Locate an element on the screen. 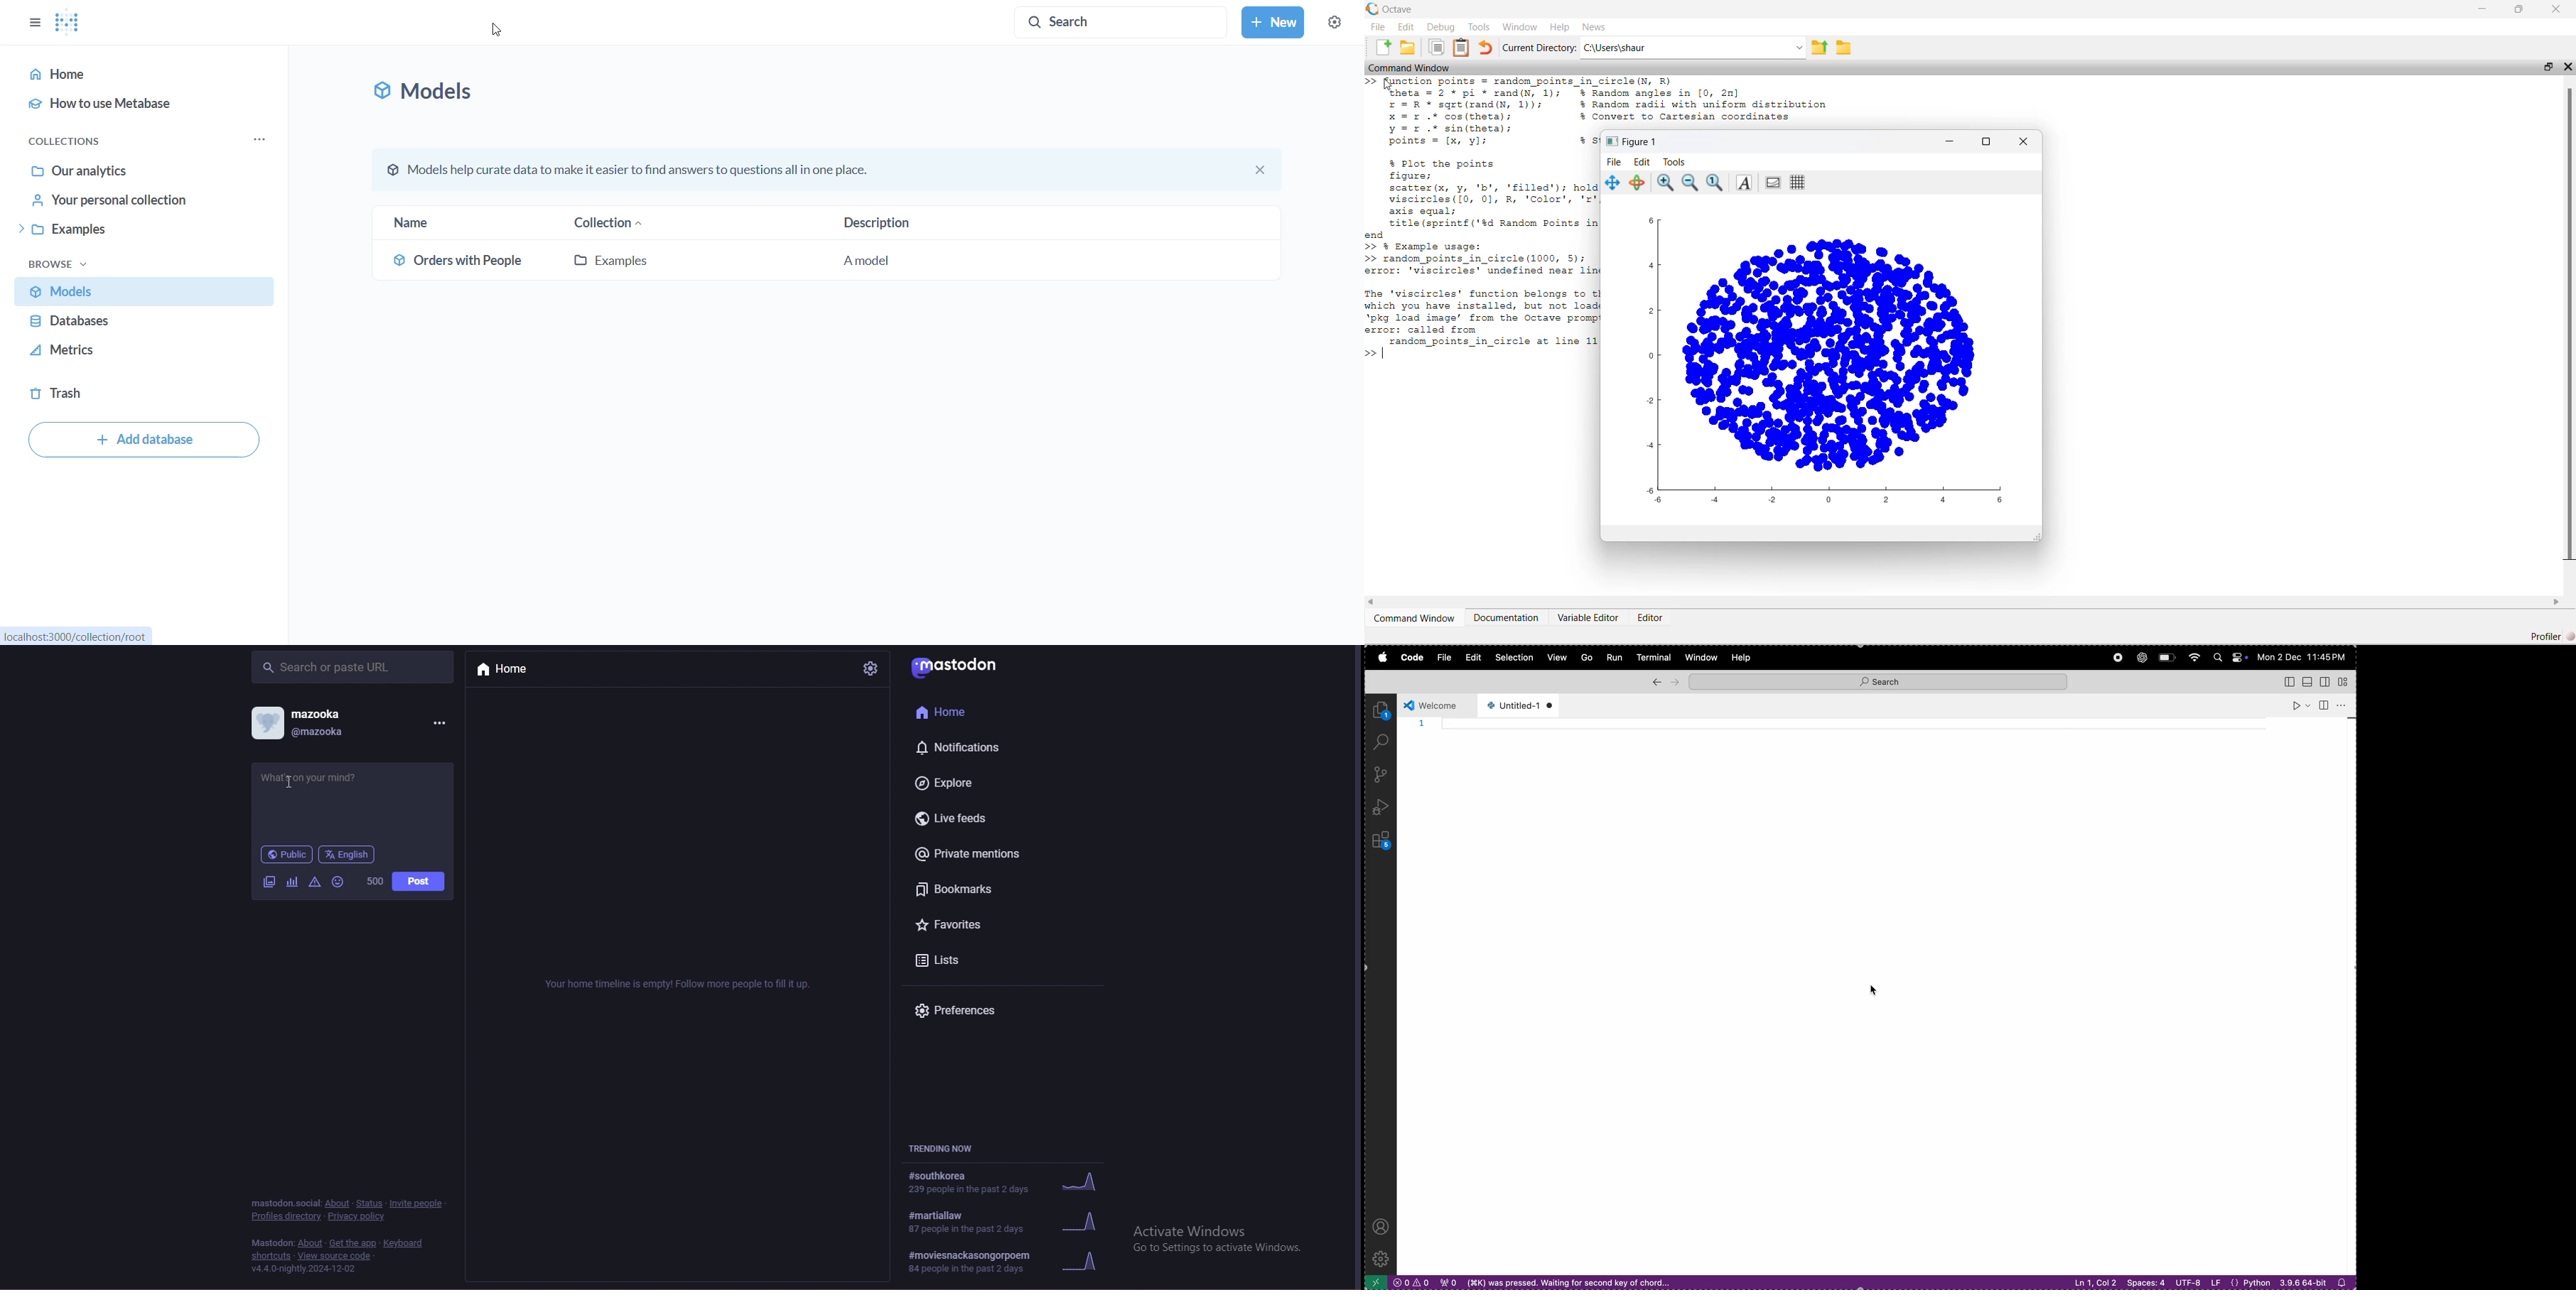 This screenshot has width=2576, height=1316. bookmarks is located at coordinates (978, 889).